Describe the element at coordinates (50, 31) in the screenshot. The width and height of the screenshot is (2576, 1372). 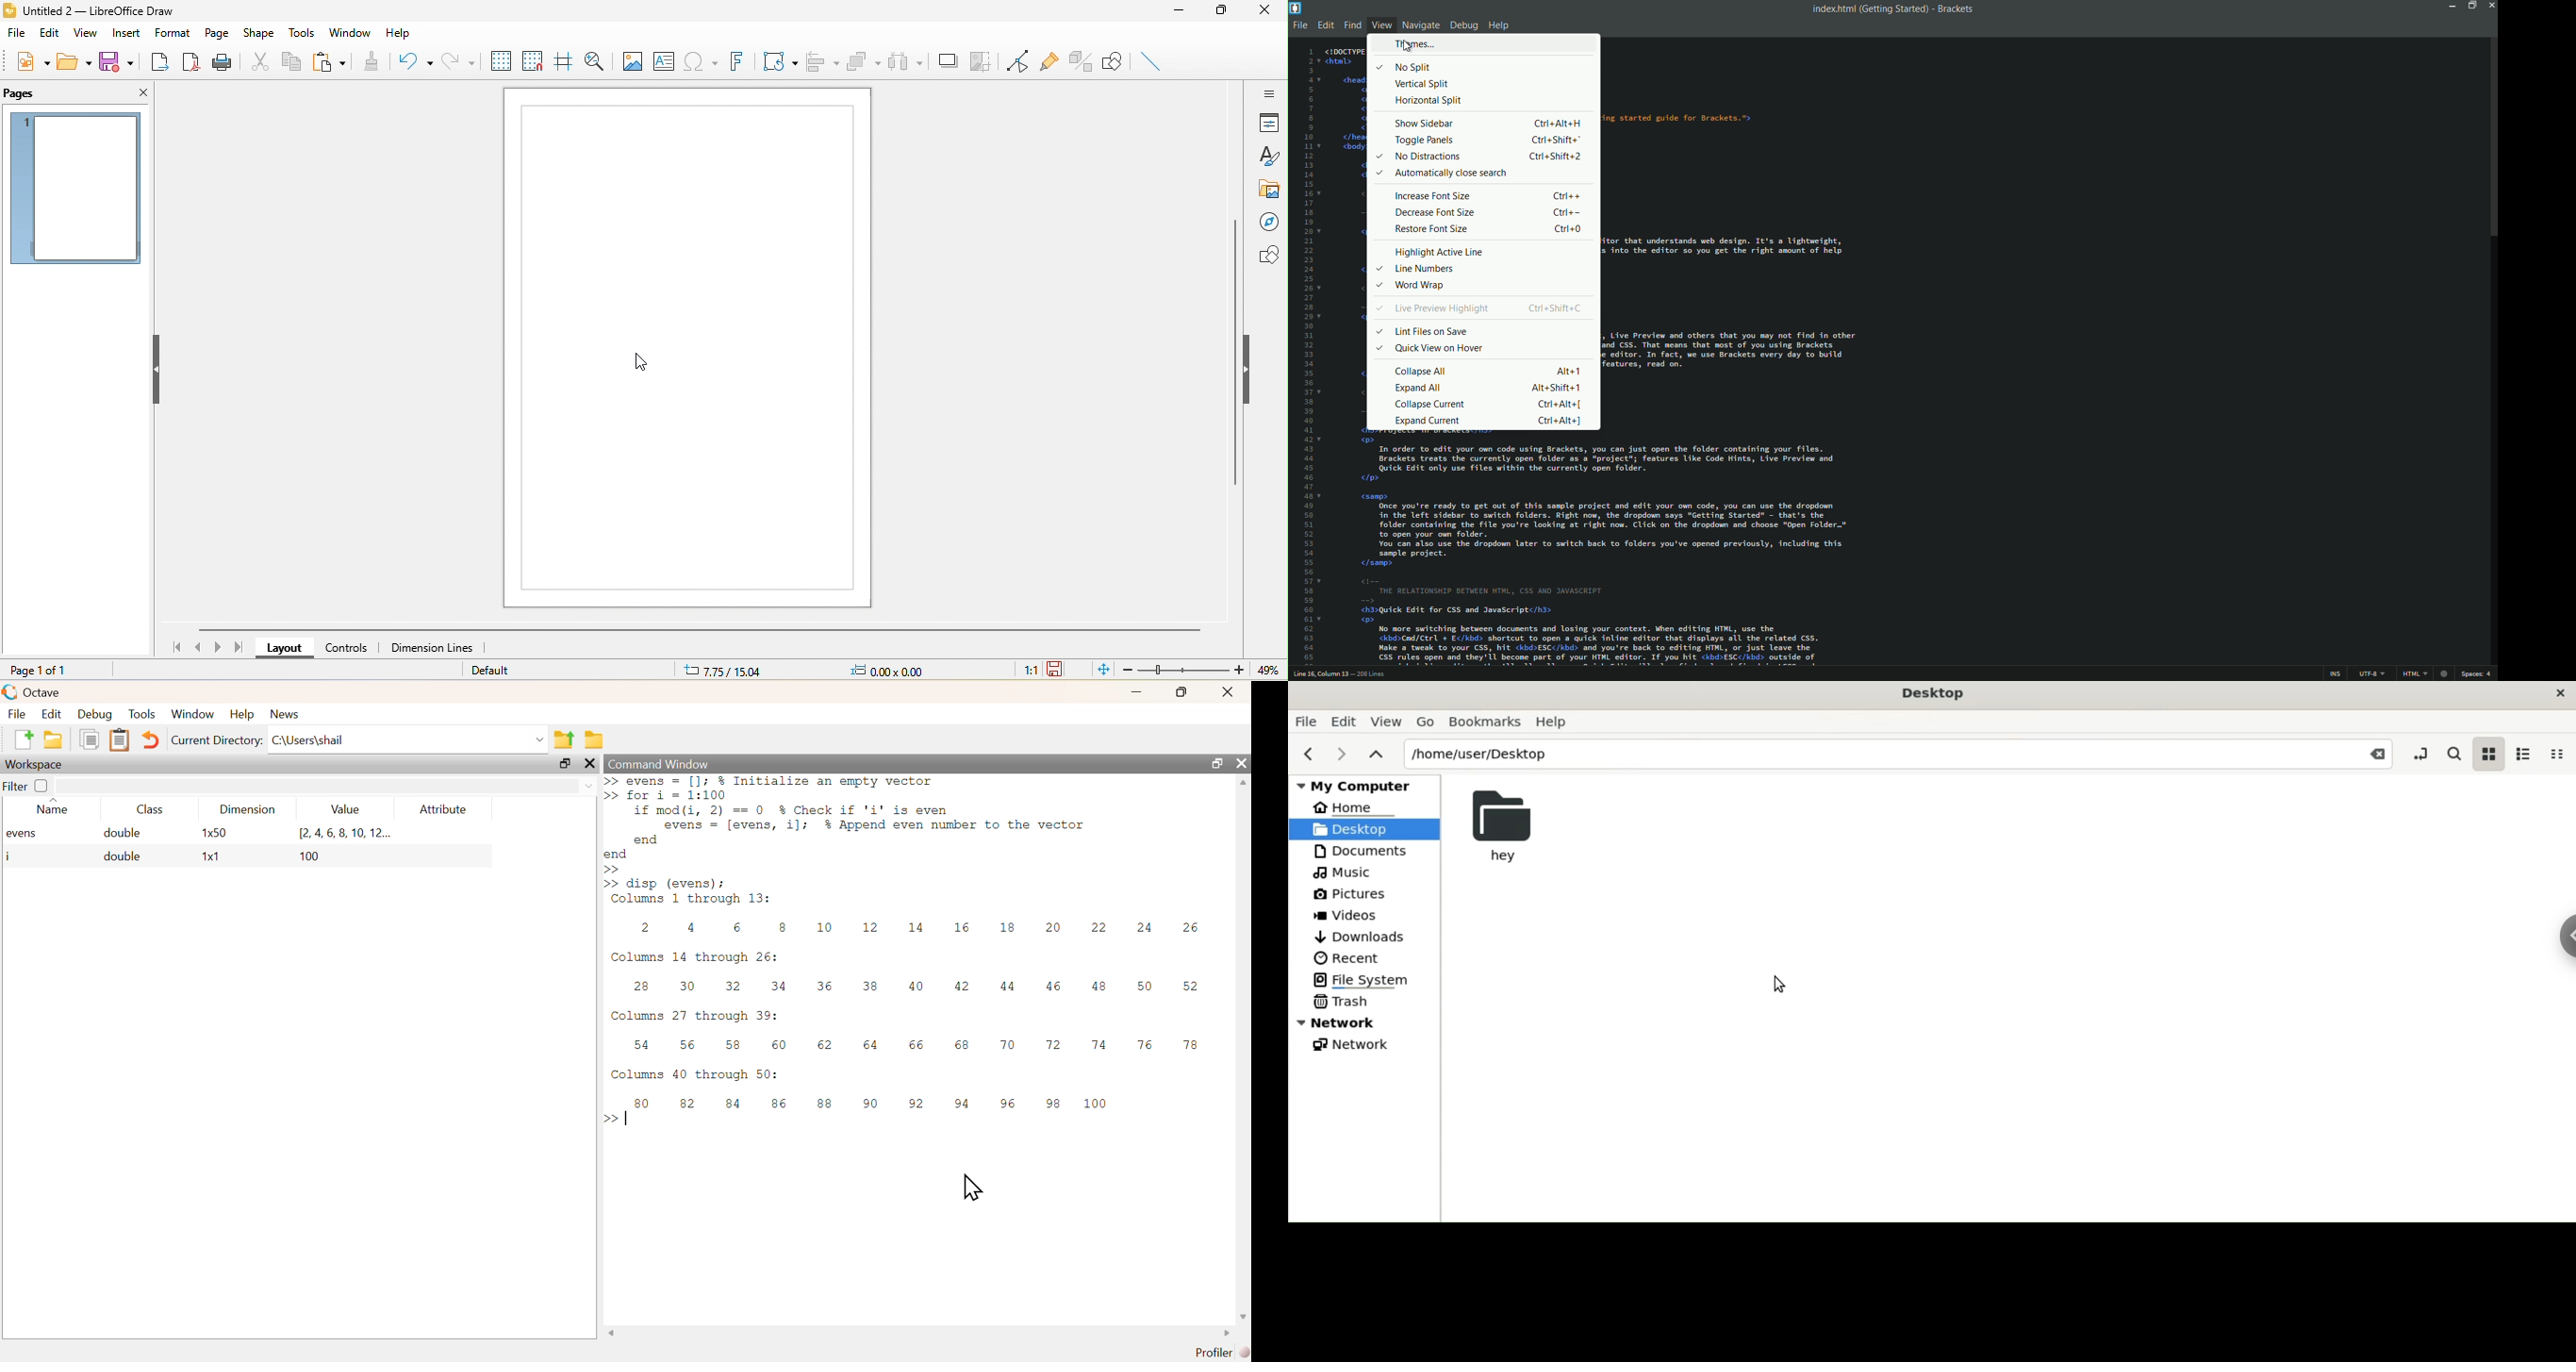
I see `edit` at that location.